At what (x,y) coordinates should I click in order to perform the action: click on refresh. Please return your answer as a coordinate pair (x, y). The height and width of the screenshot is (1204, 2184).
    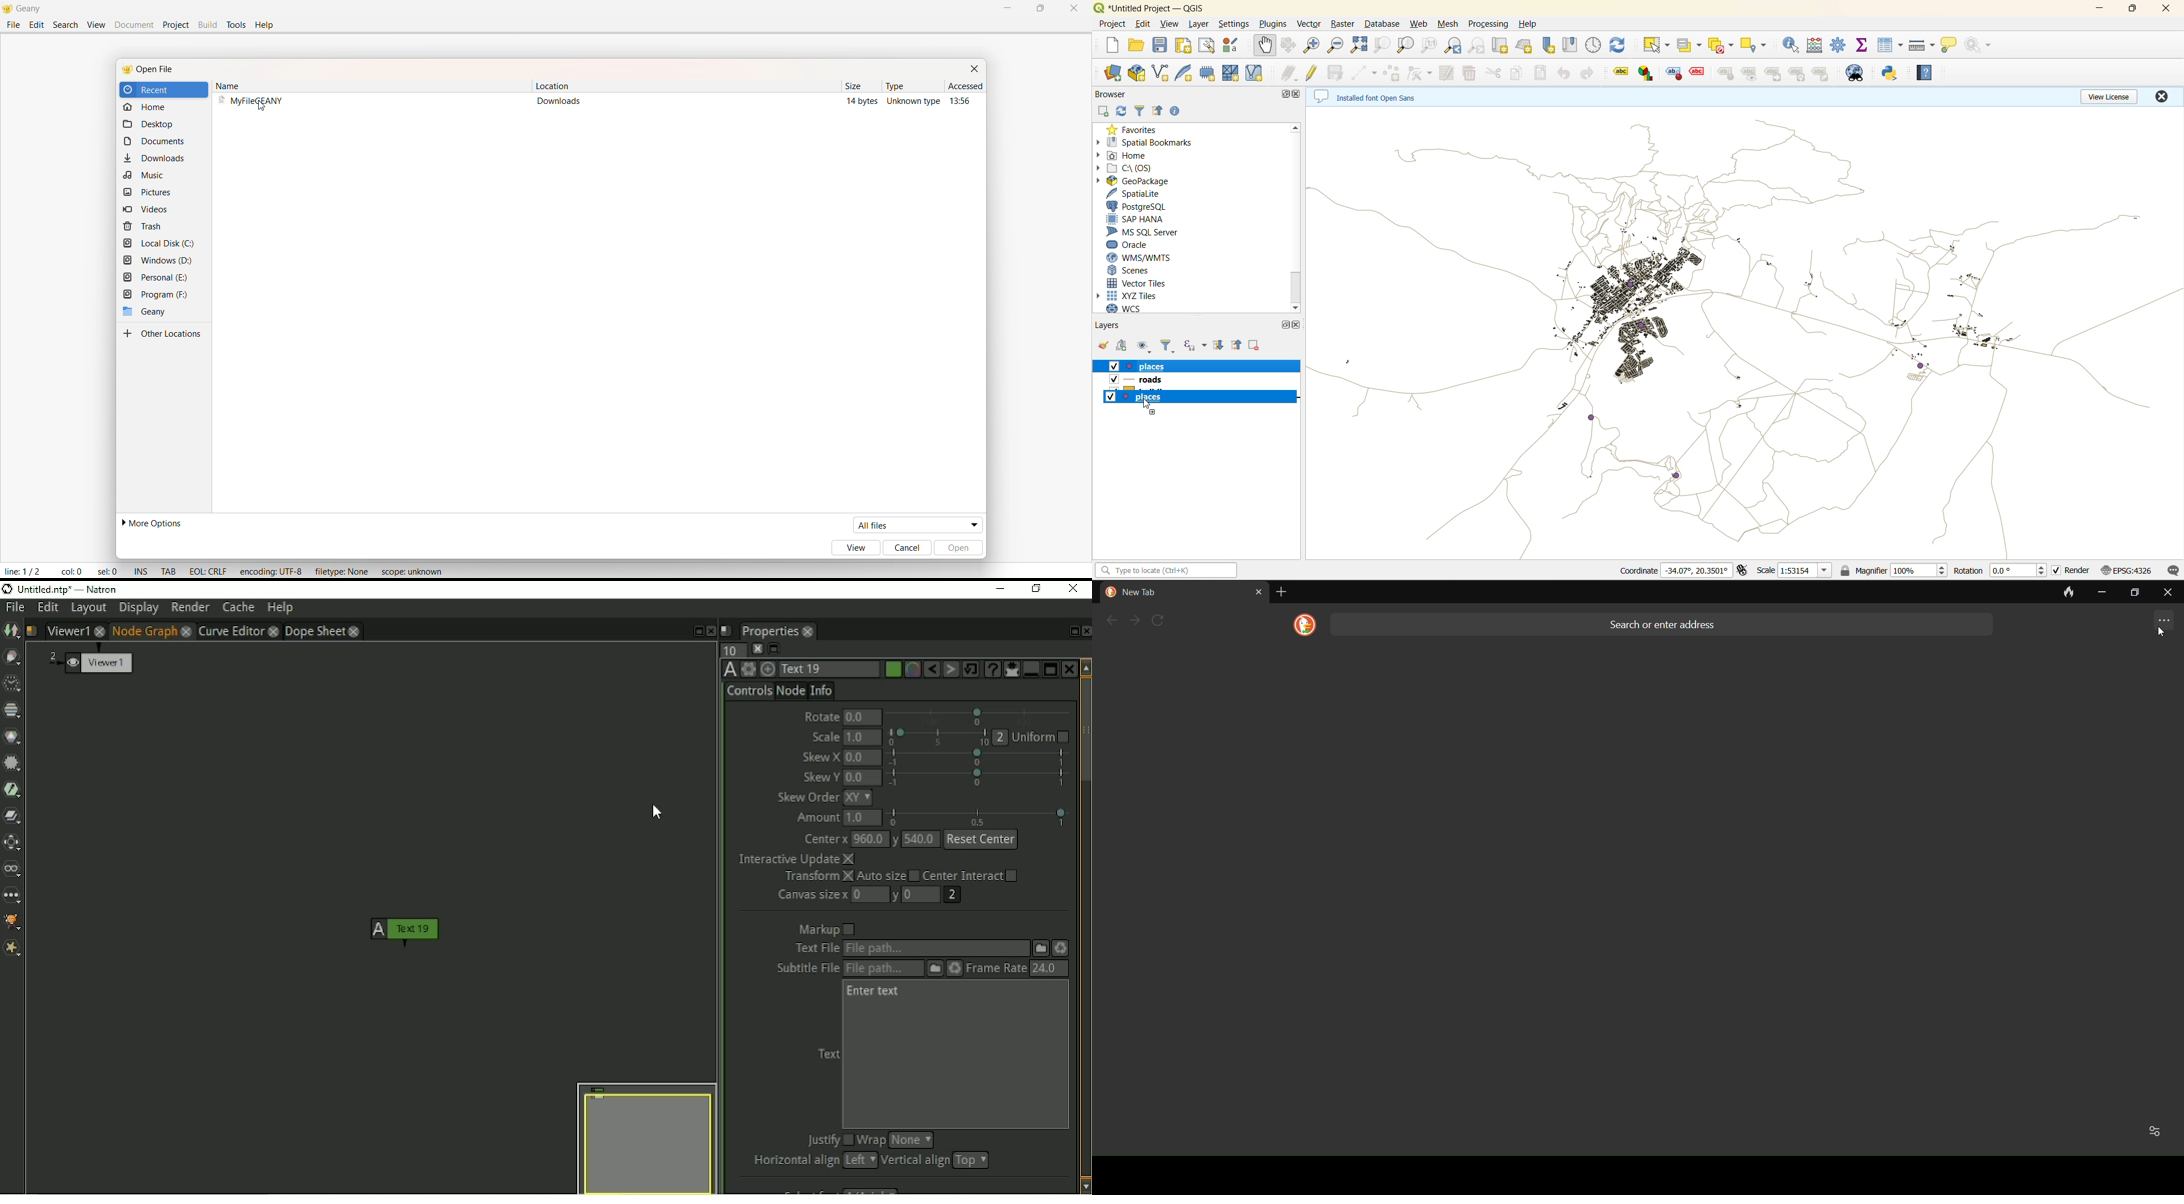
    Looking at the image, I should click on (1163, 620).